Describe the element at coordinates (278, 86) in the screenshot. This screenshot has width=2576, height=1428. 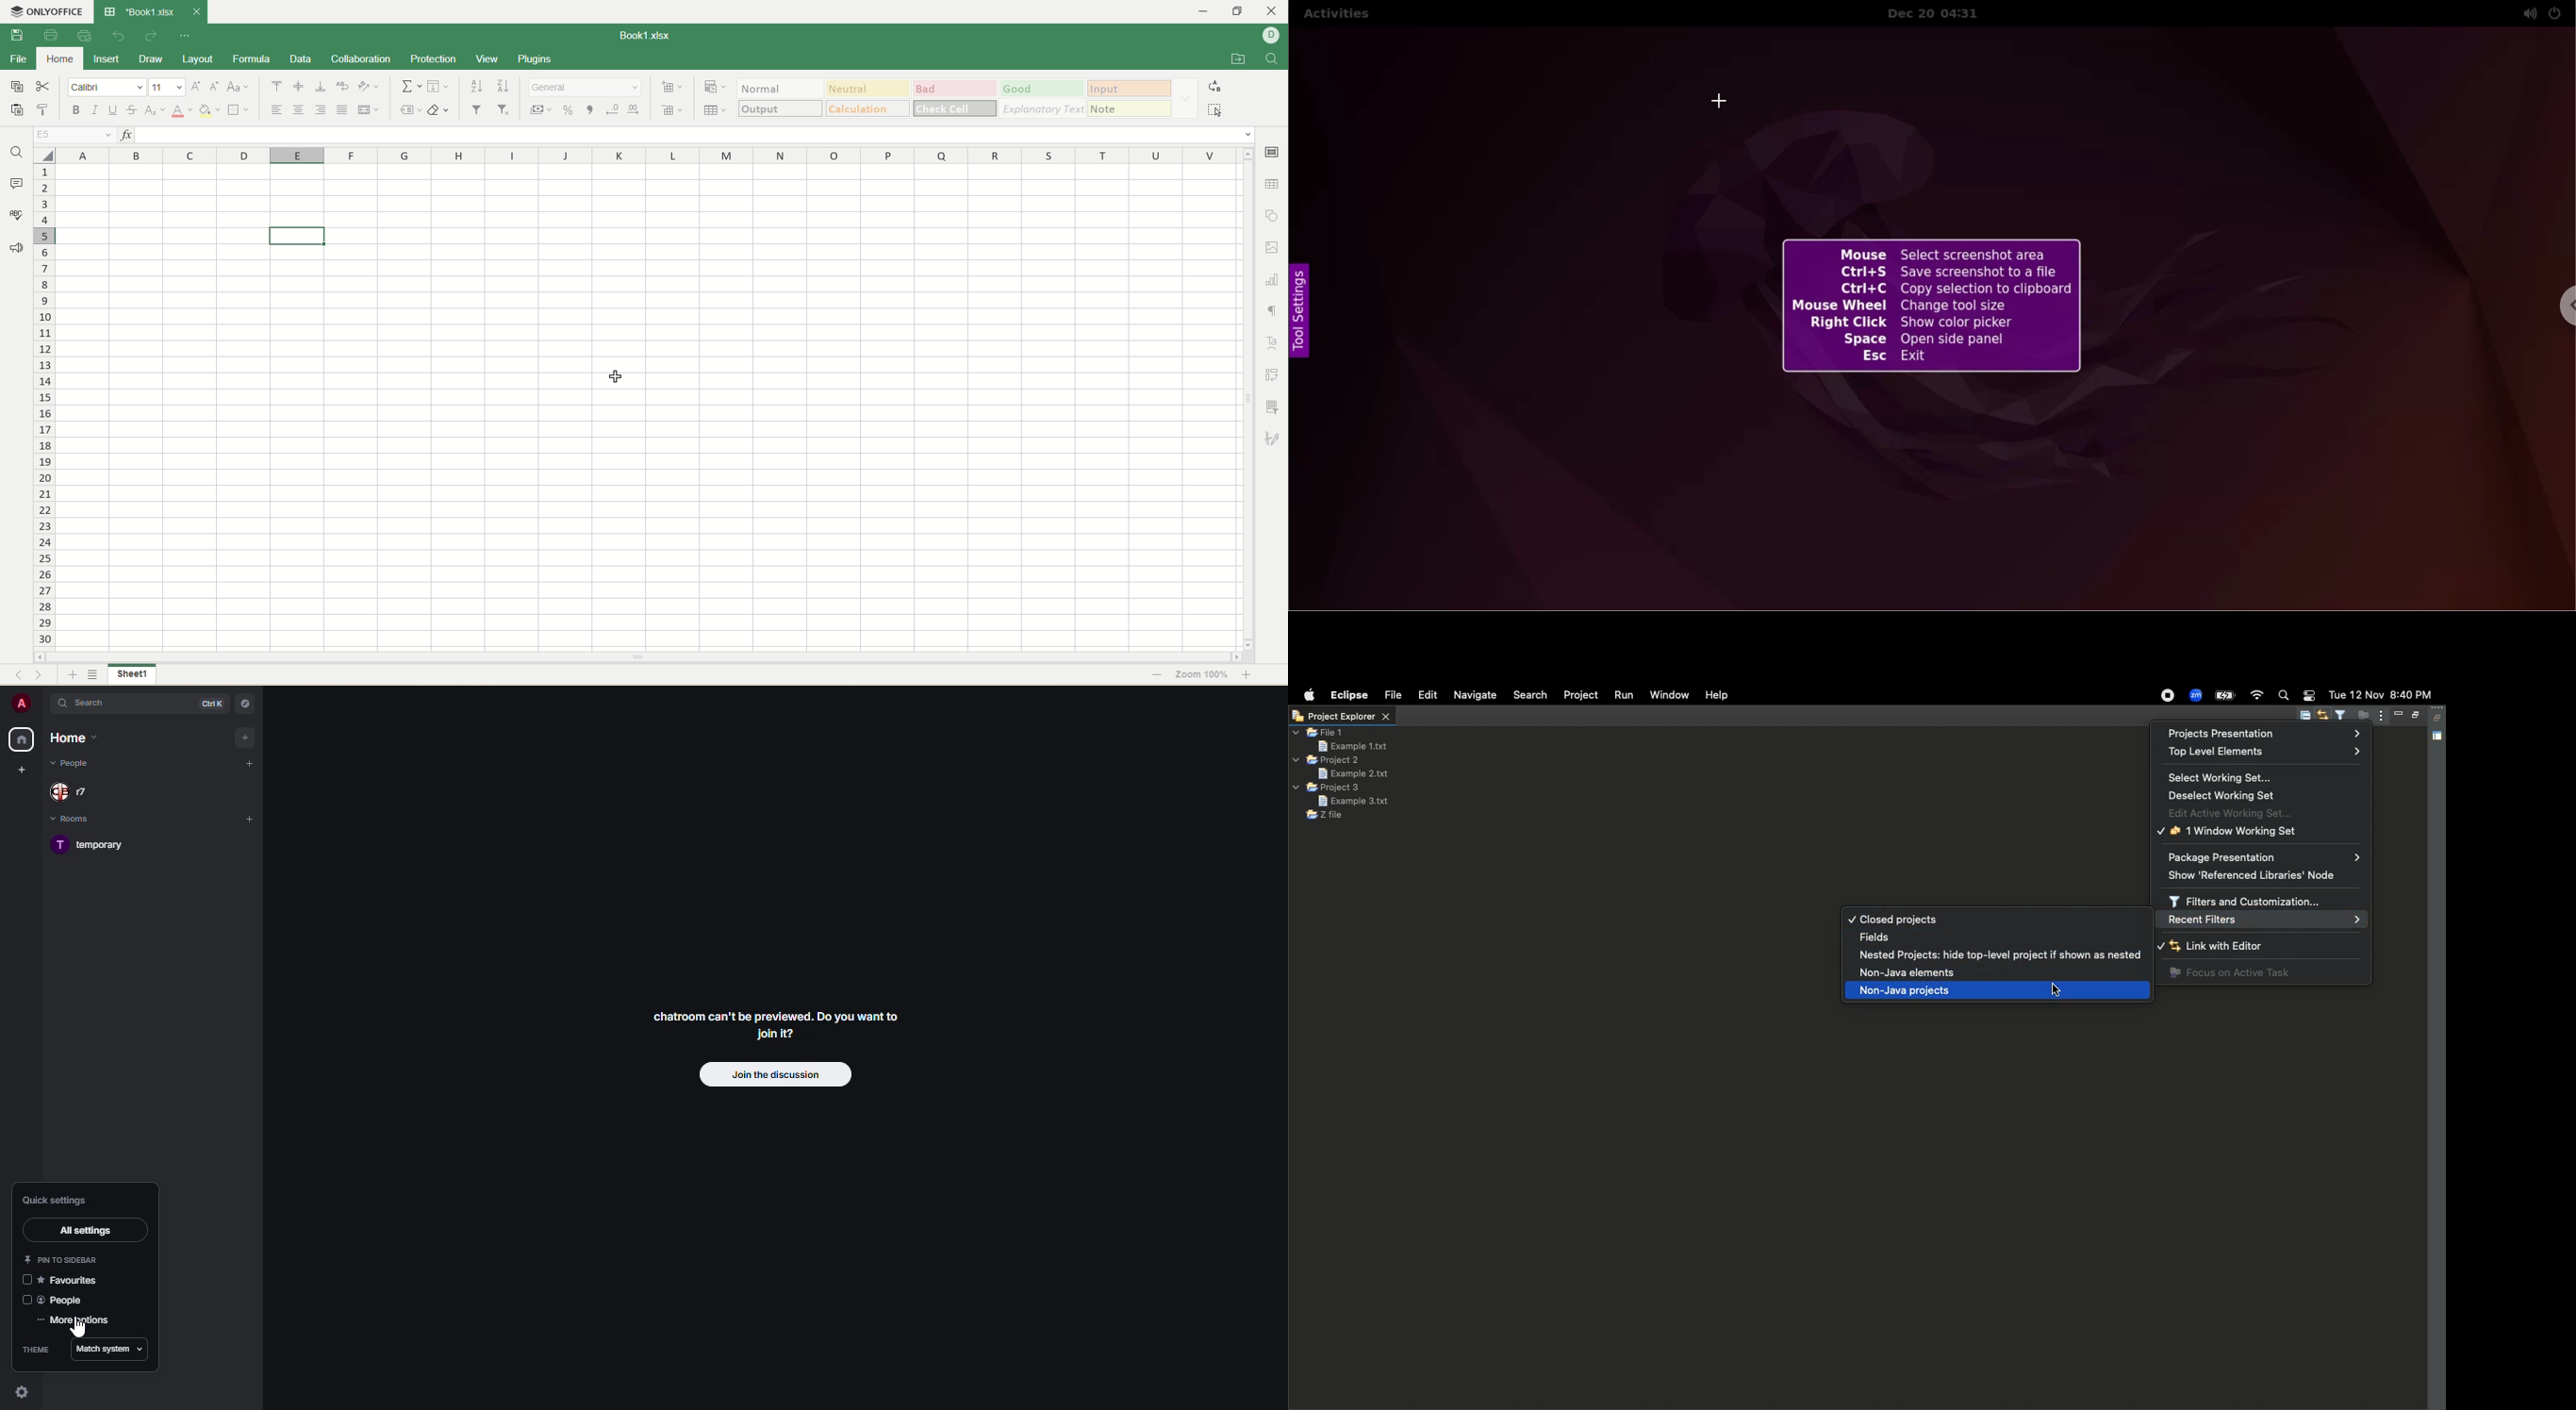
I see `align top` at that location.